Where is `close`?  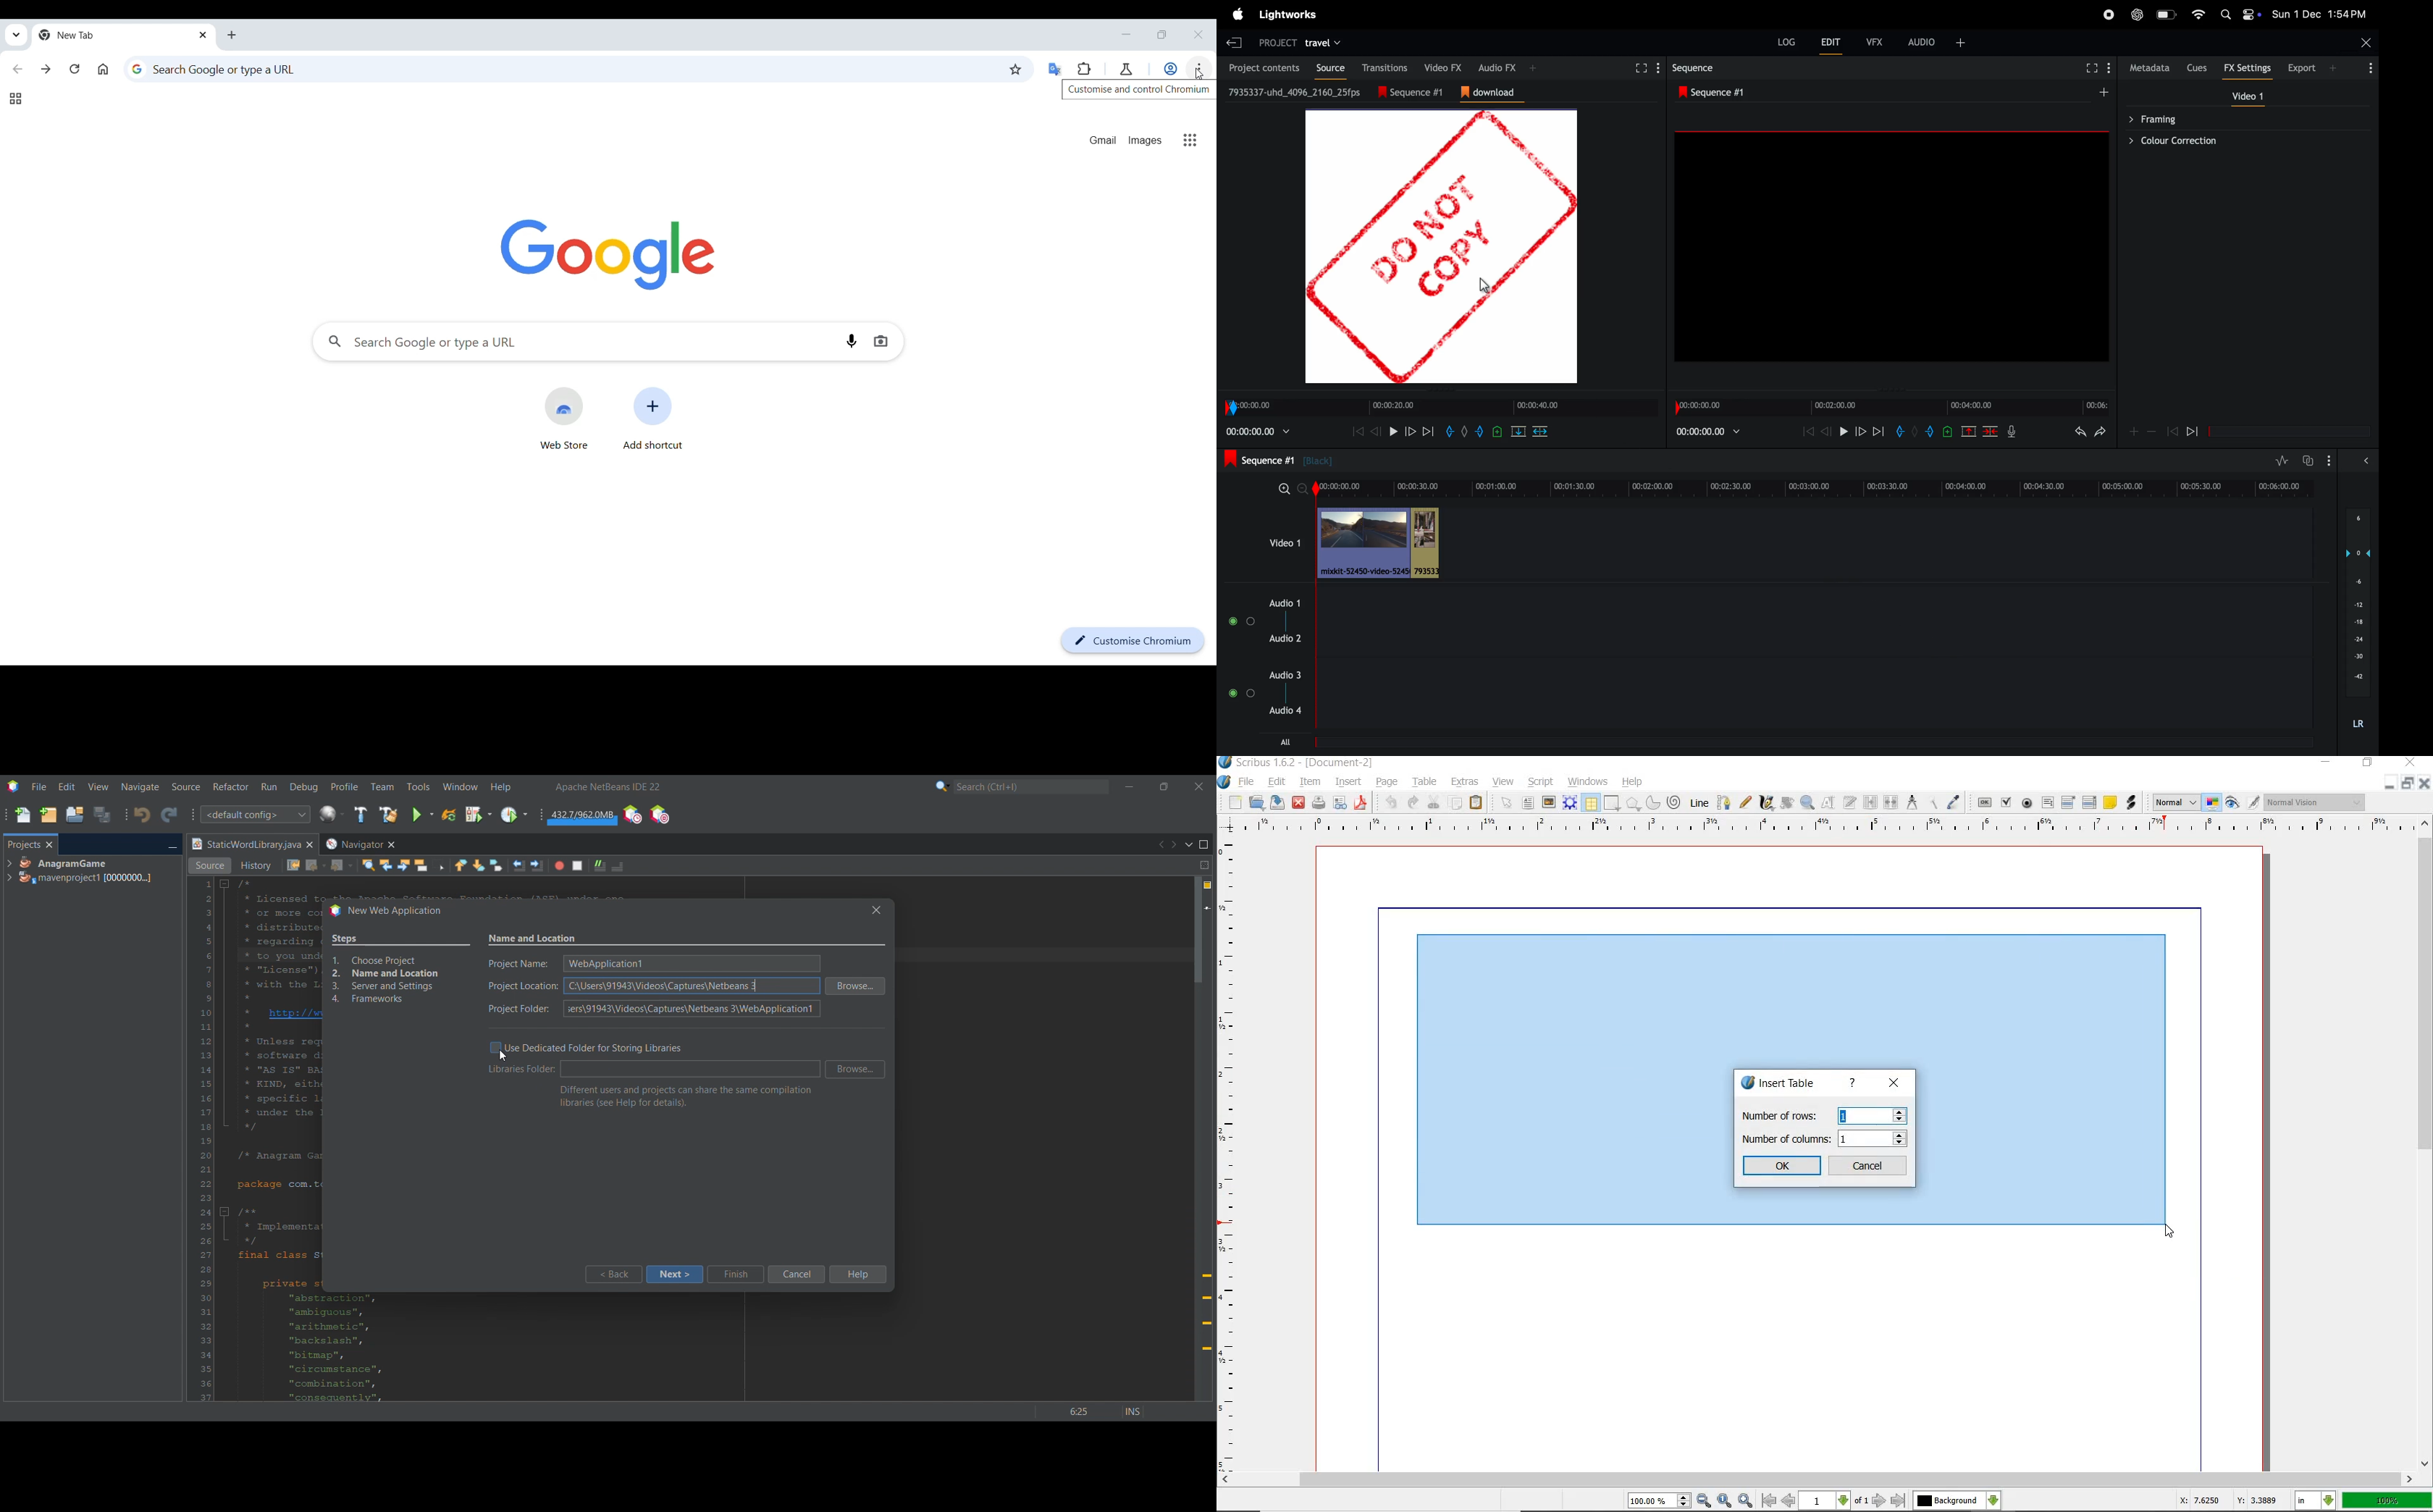
close is located at coordinates (2409, 763).